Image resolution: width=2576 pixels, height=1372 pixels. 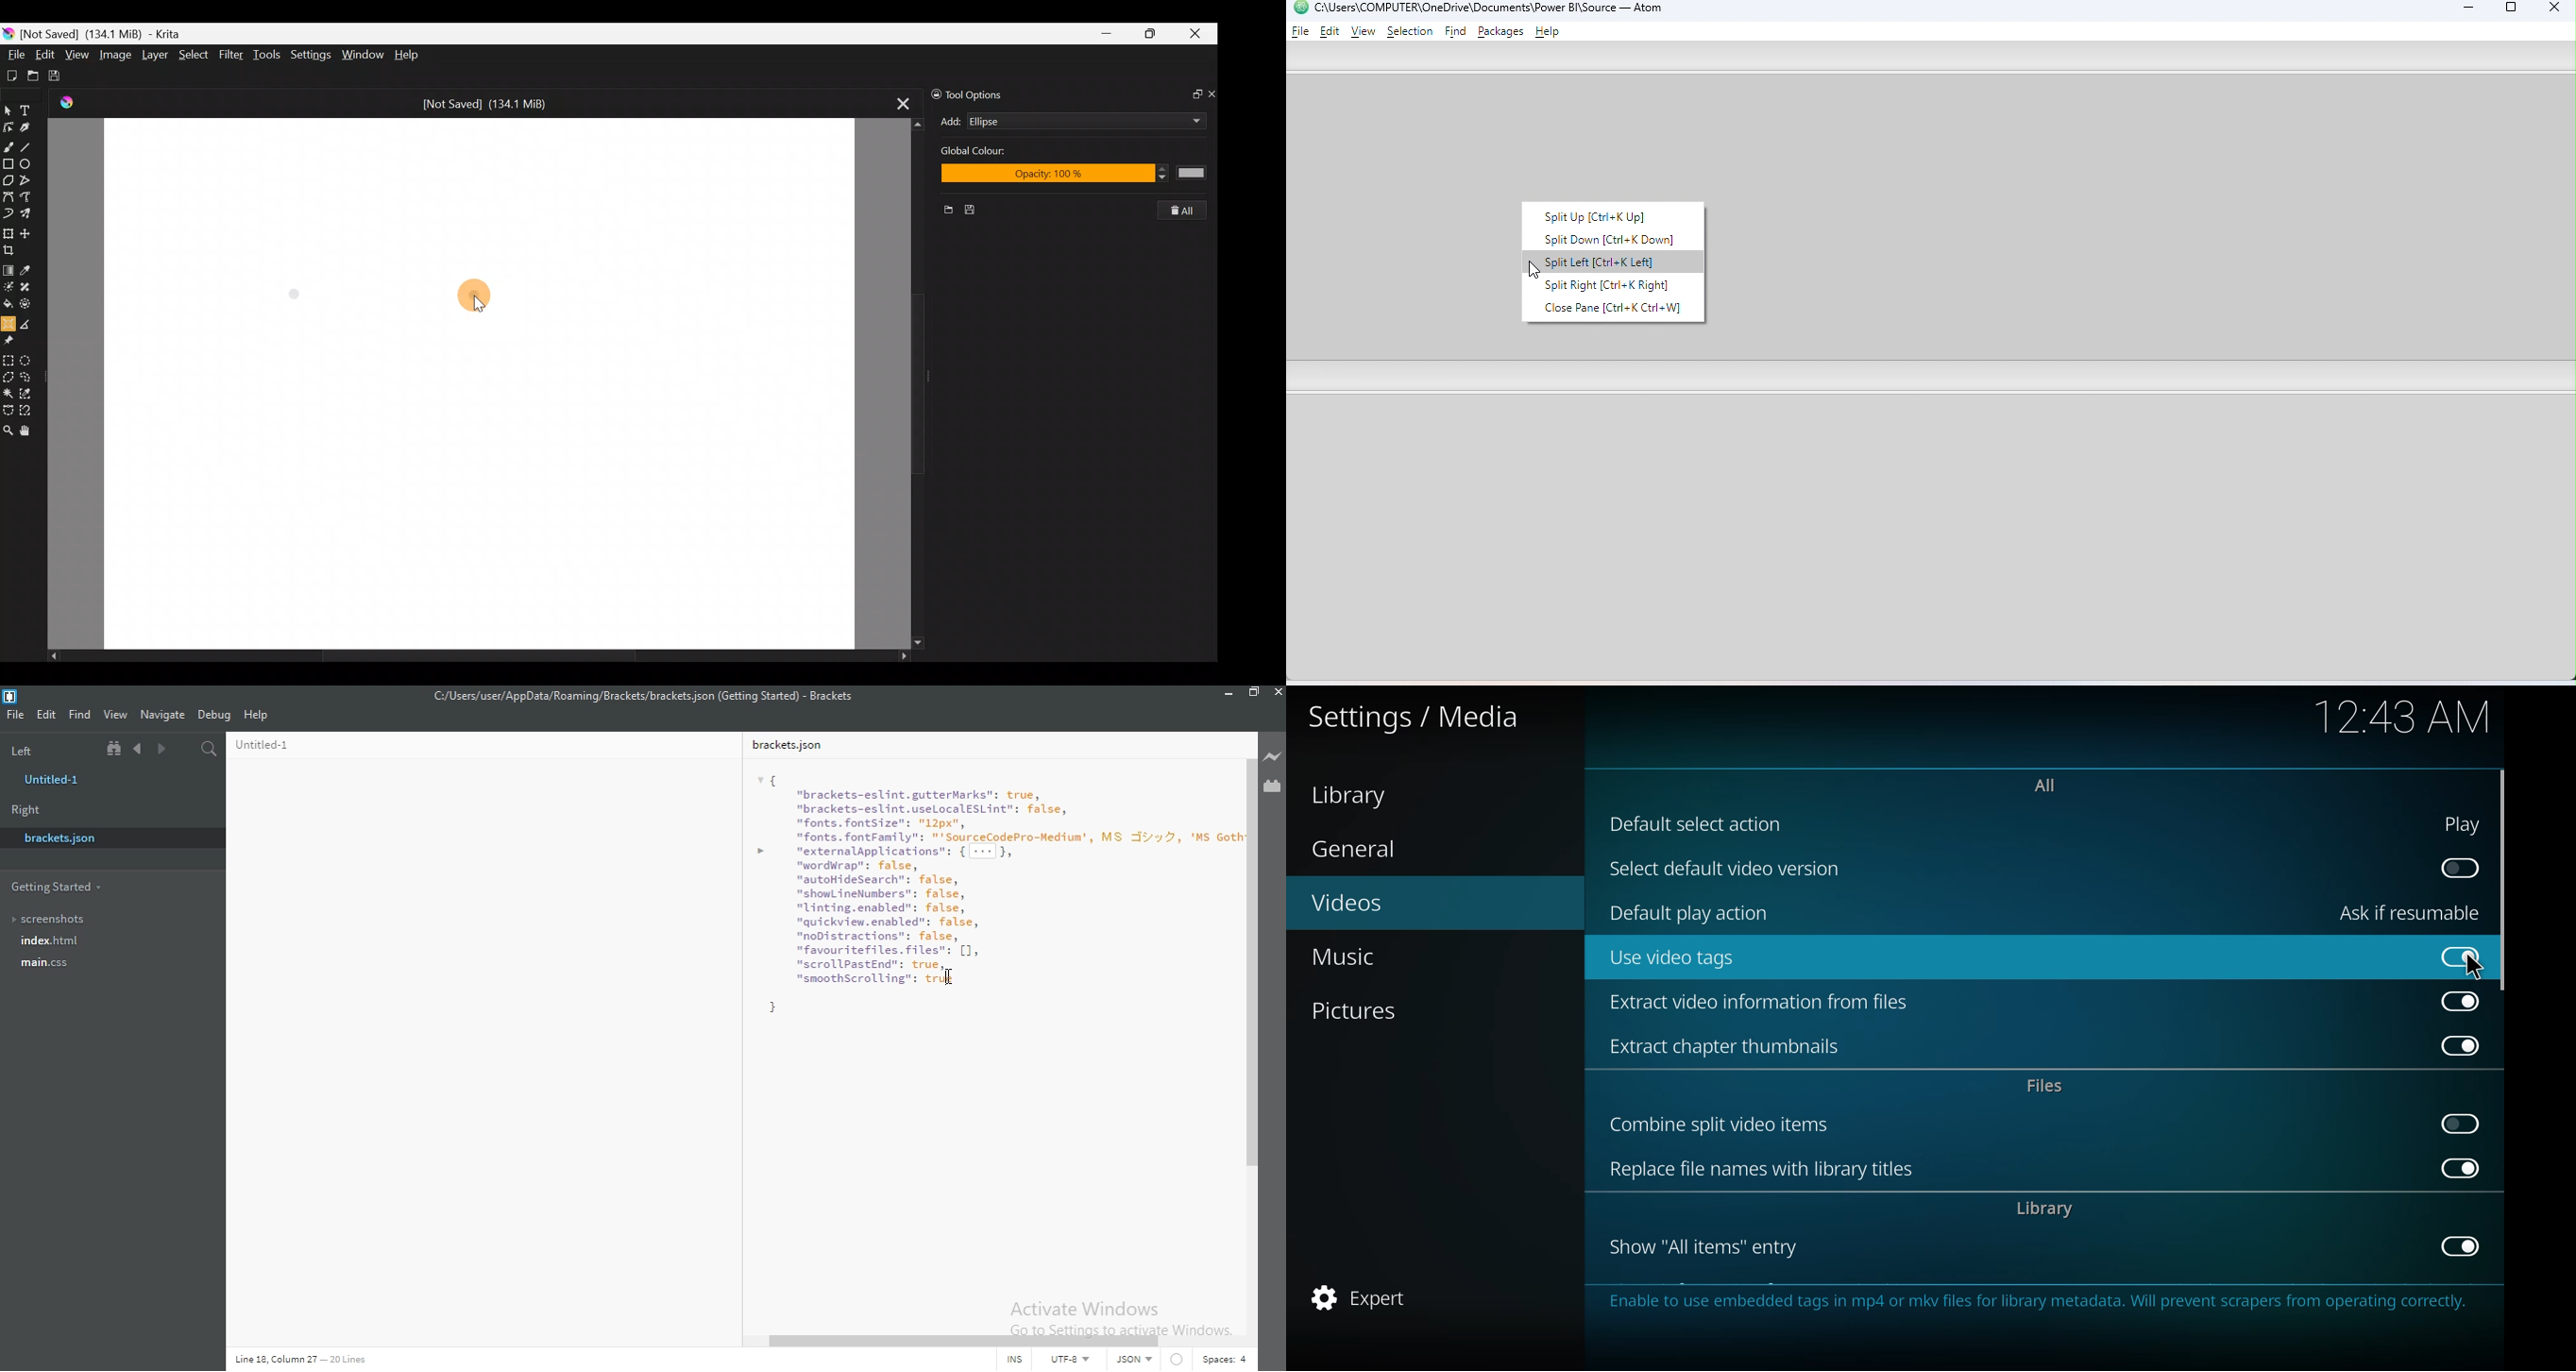 I want to click on Select, so click(x=194, y=58).